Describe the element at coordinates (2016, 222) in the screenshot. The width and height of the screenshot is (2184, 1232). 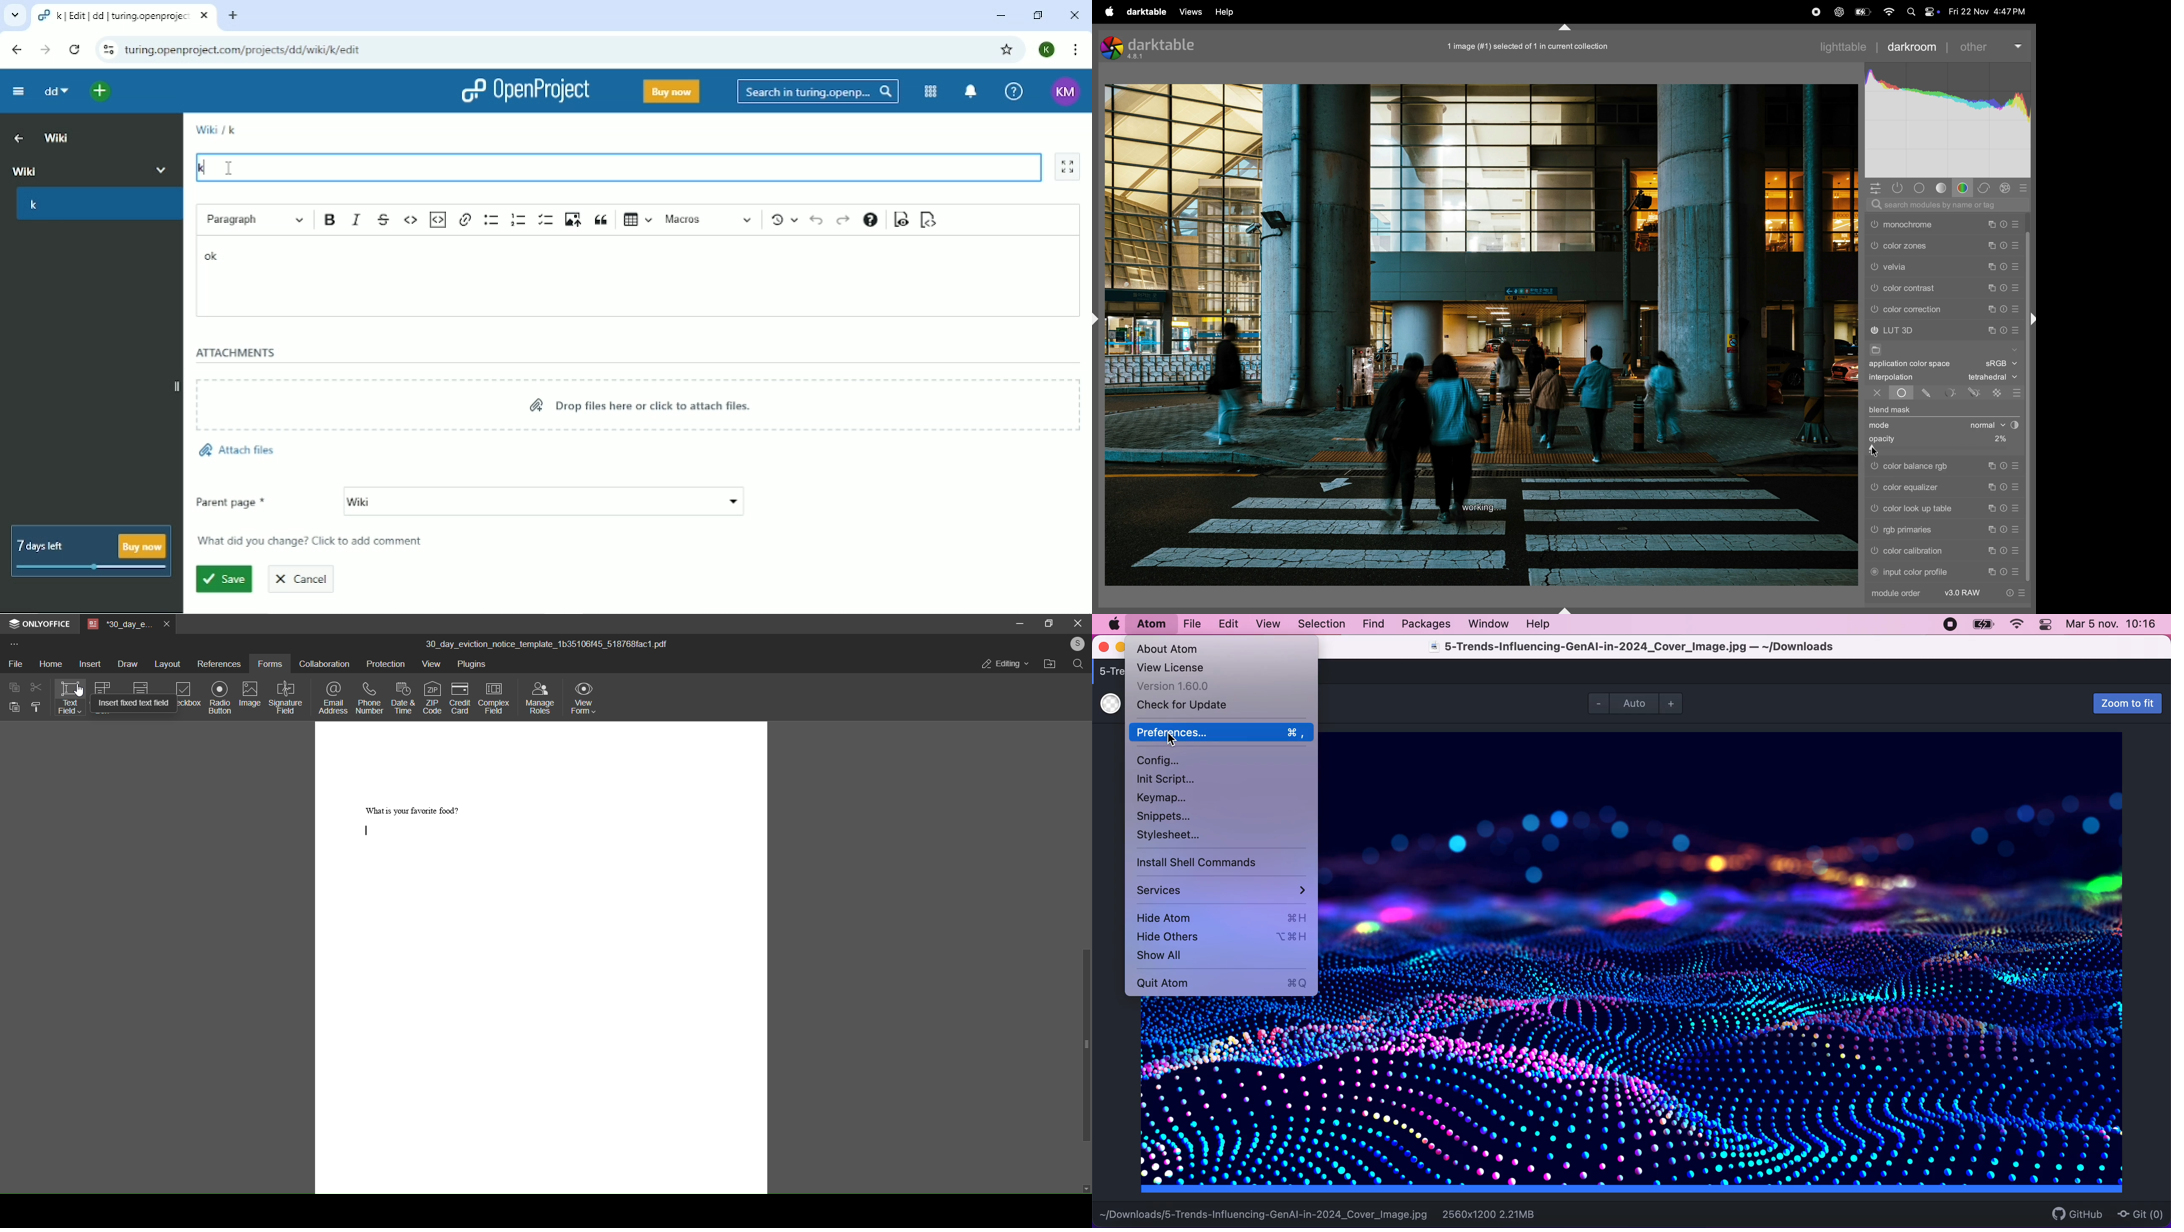
I see `presets` at that location.